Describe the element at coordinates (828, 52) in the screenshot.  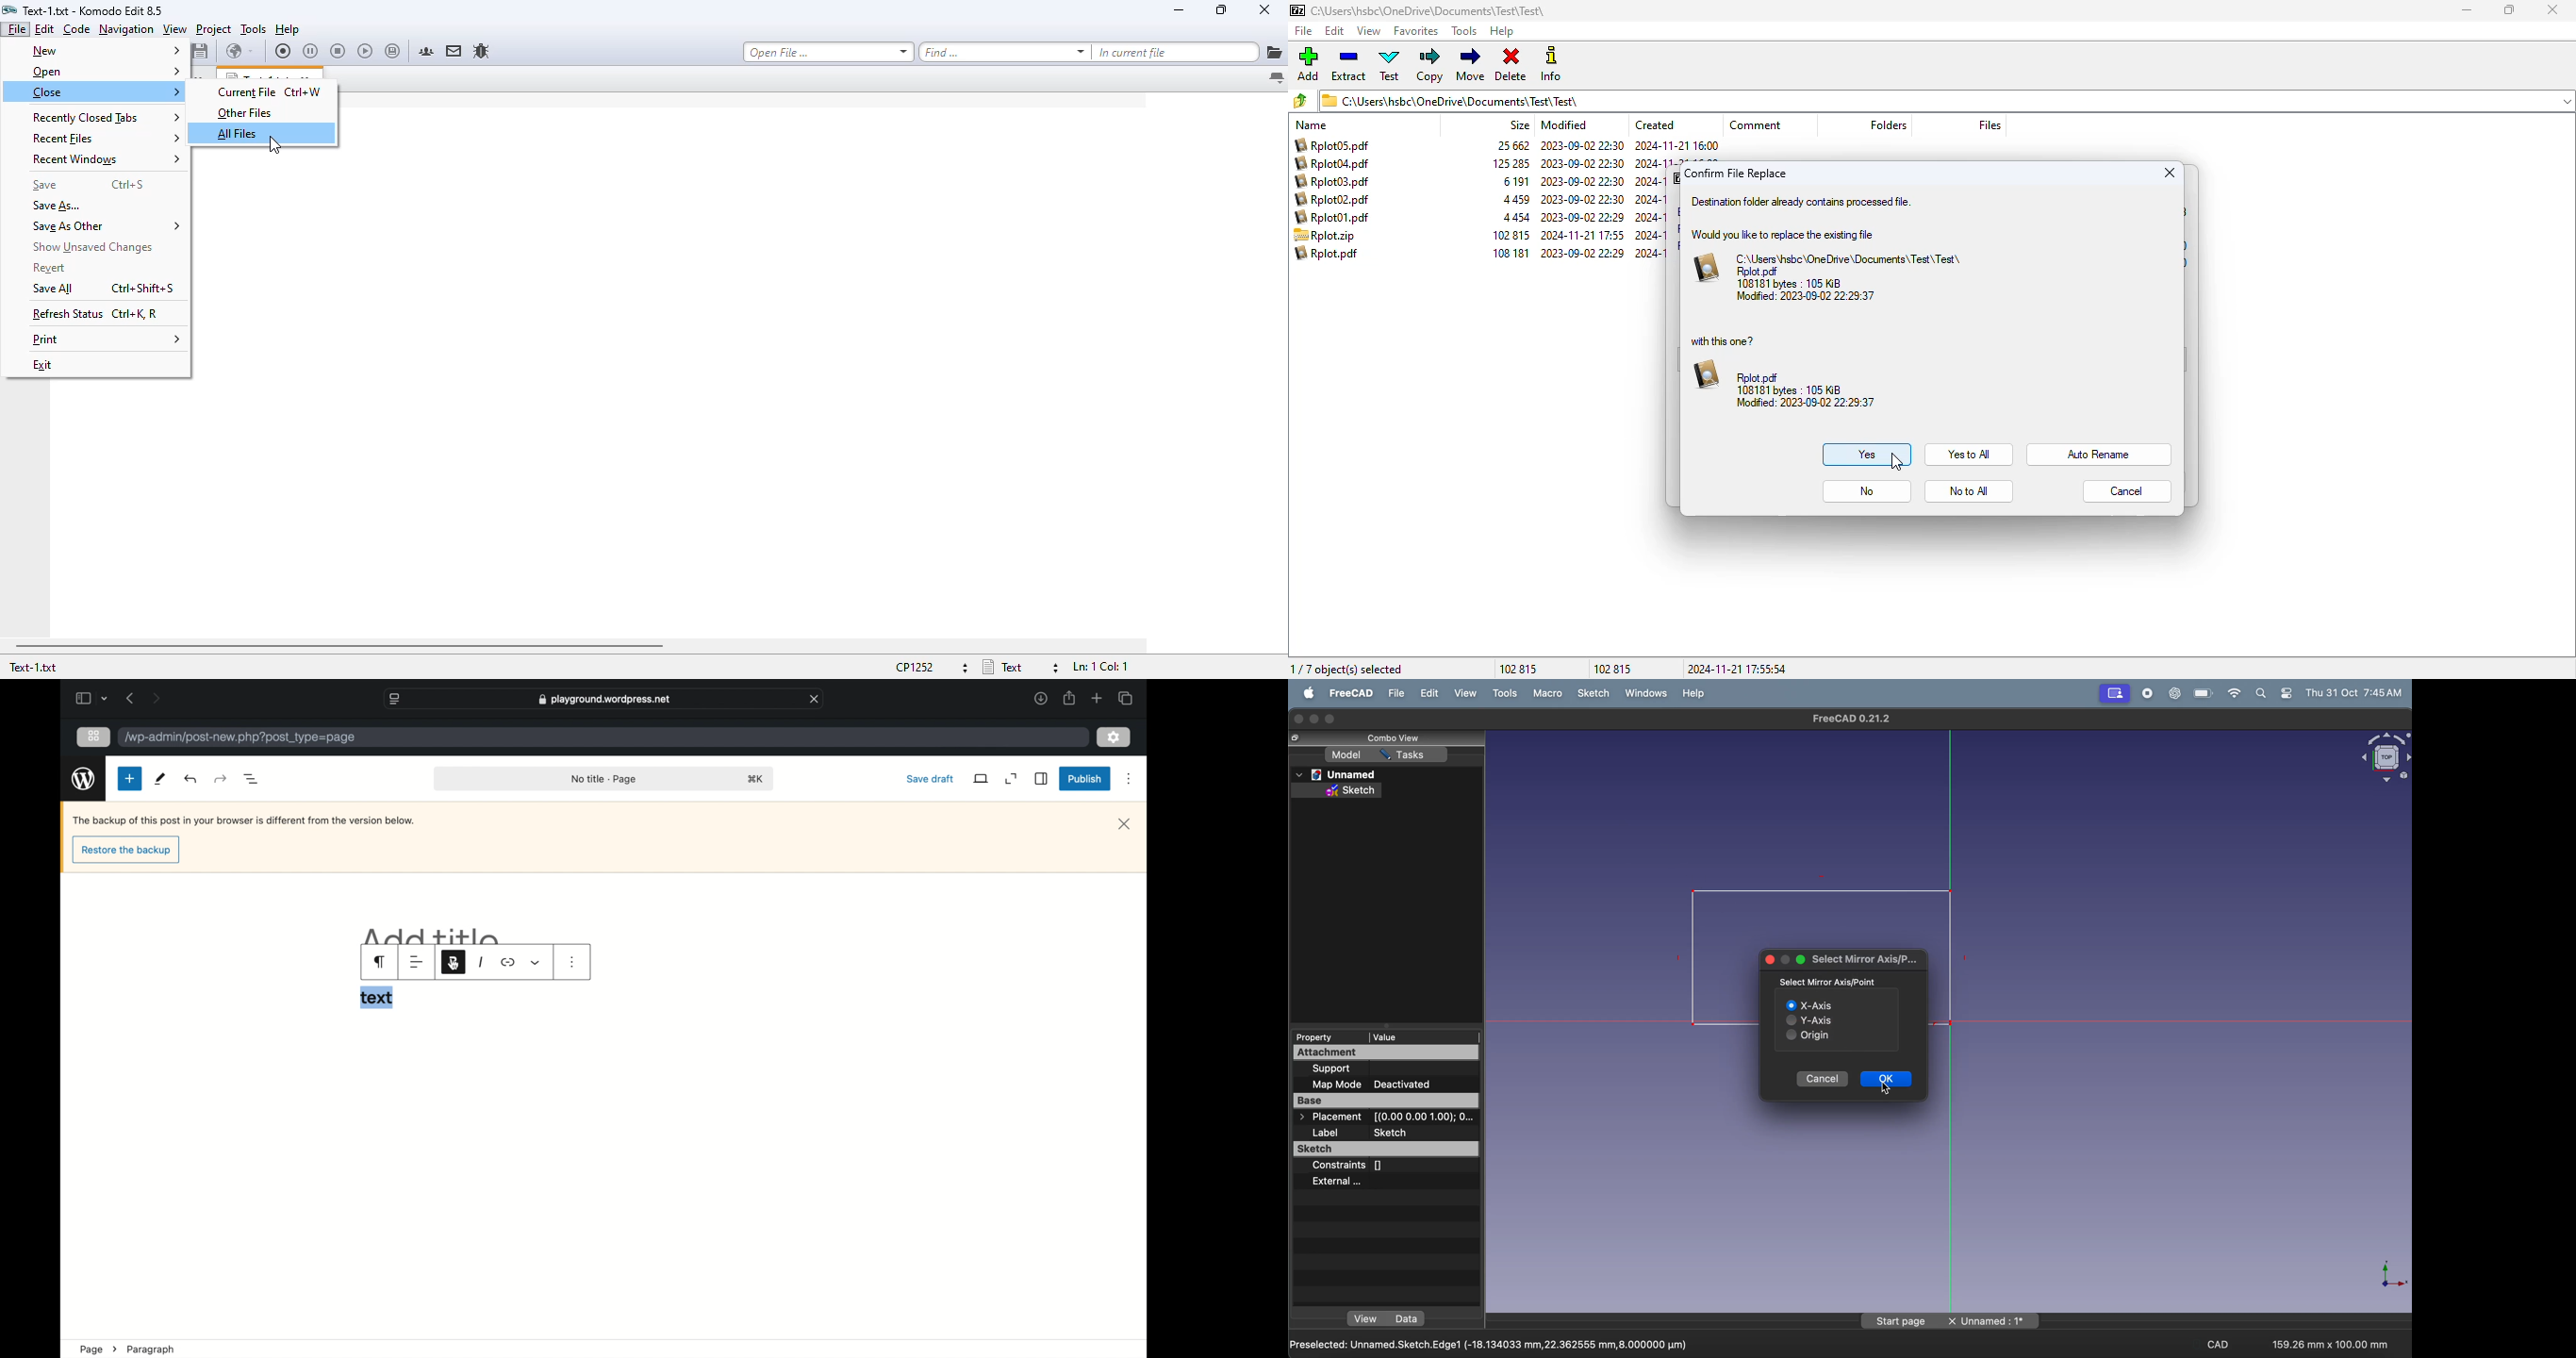
I see `open file` at that location.